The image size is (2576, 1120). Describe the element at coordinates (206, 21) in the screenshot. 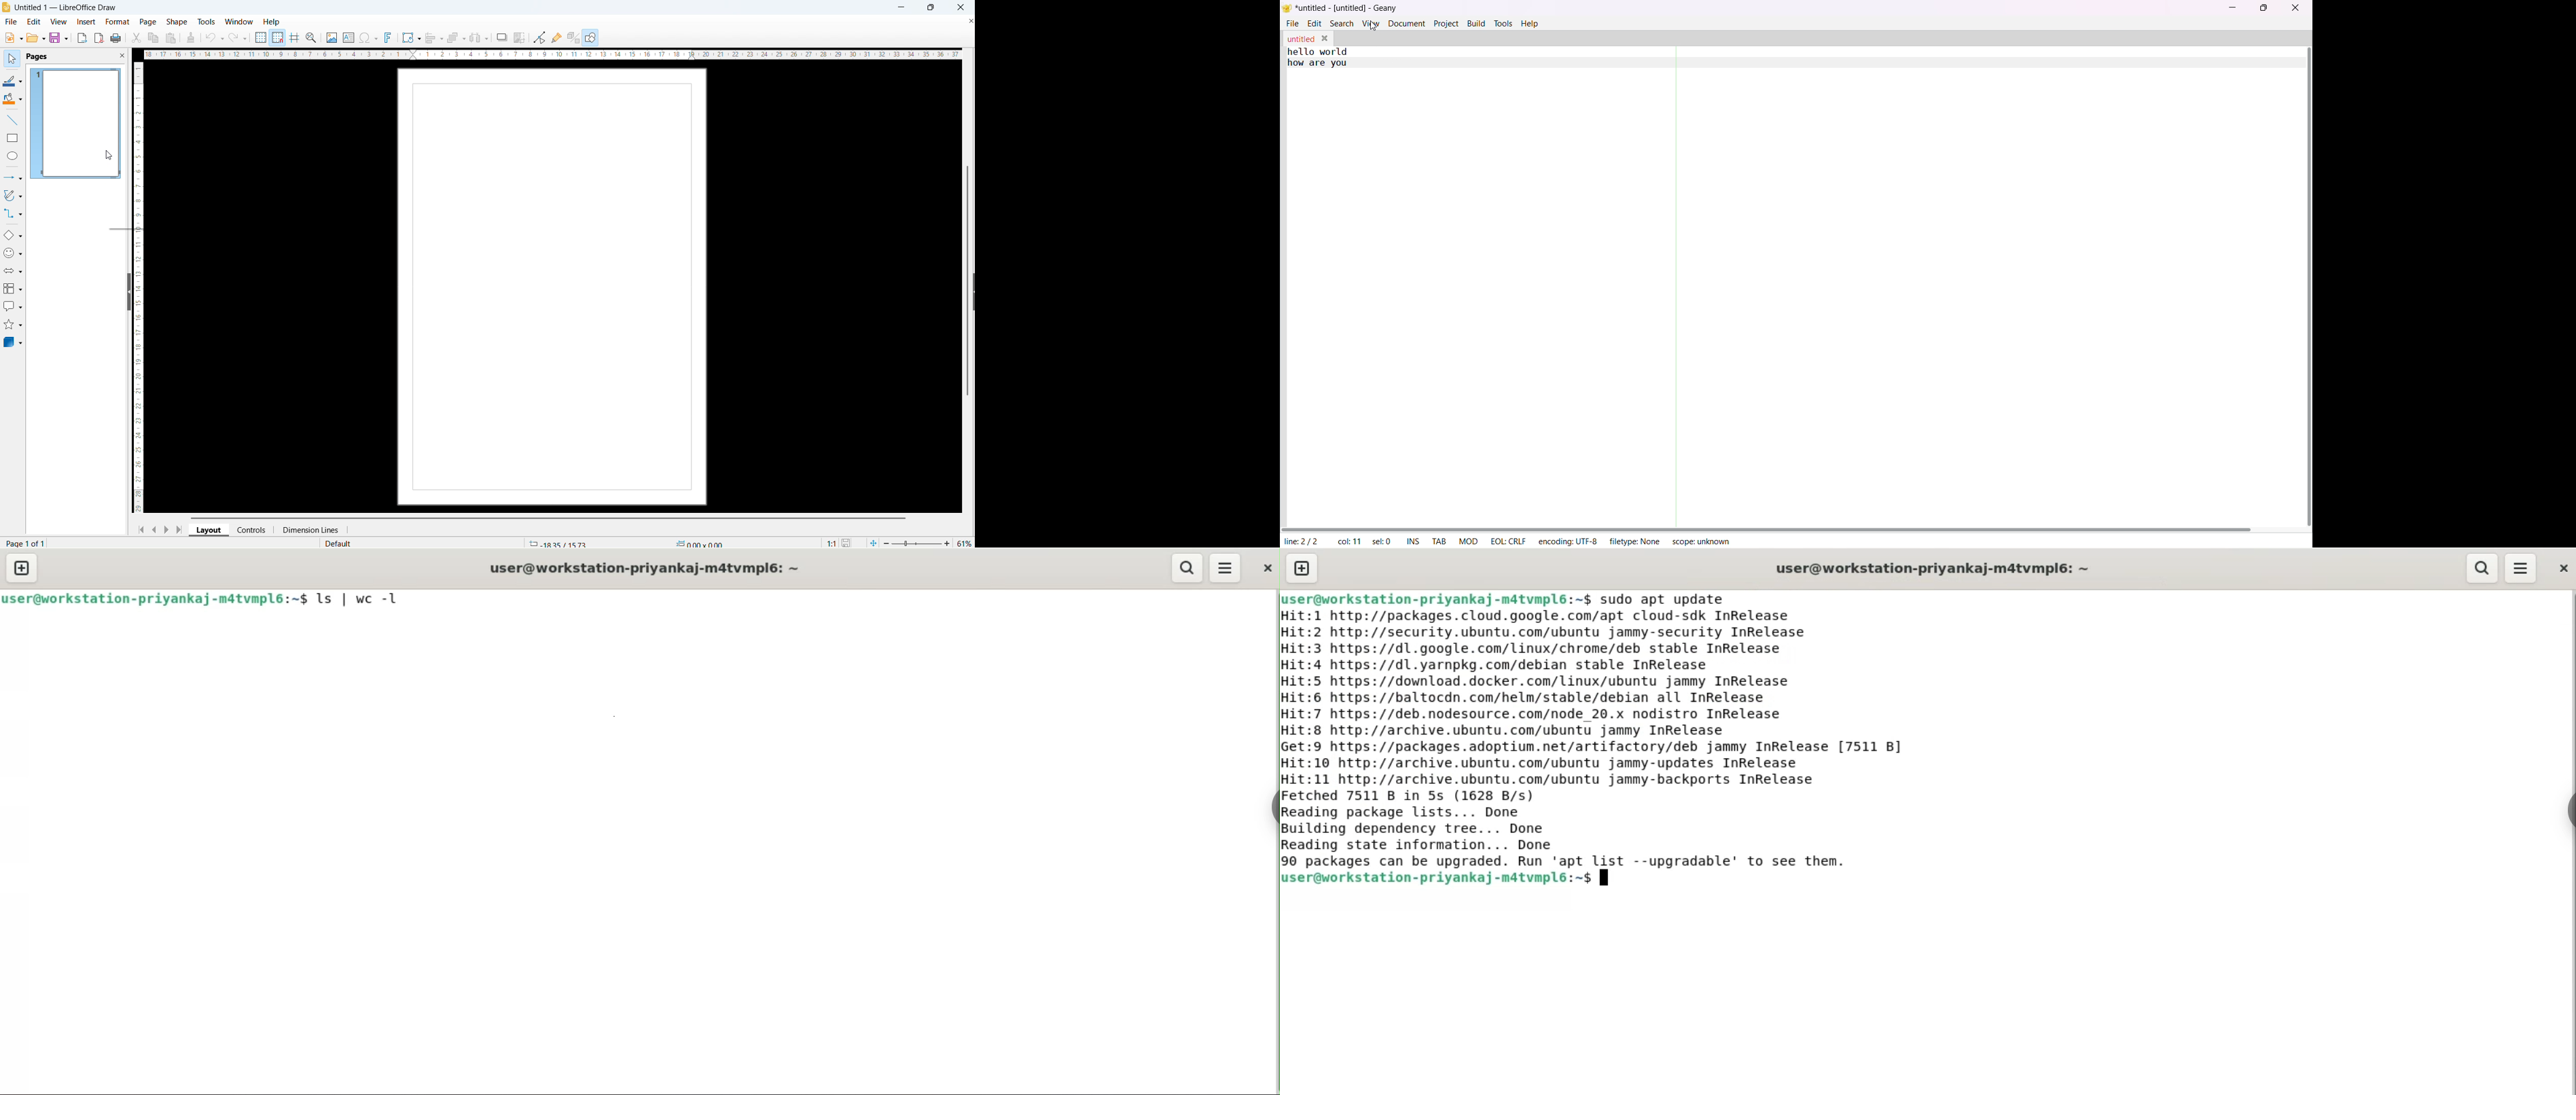

I see `tools` at that location.